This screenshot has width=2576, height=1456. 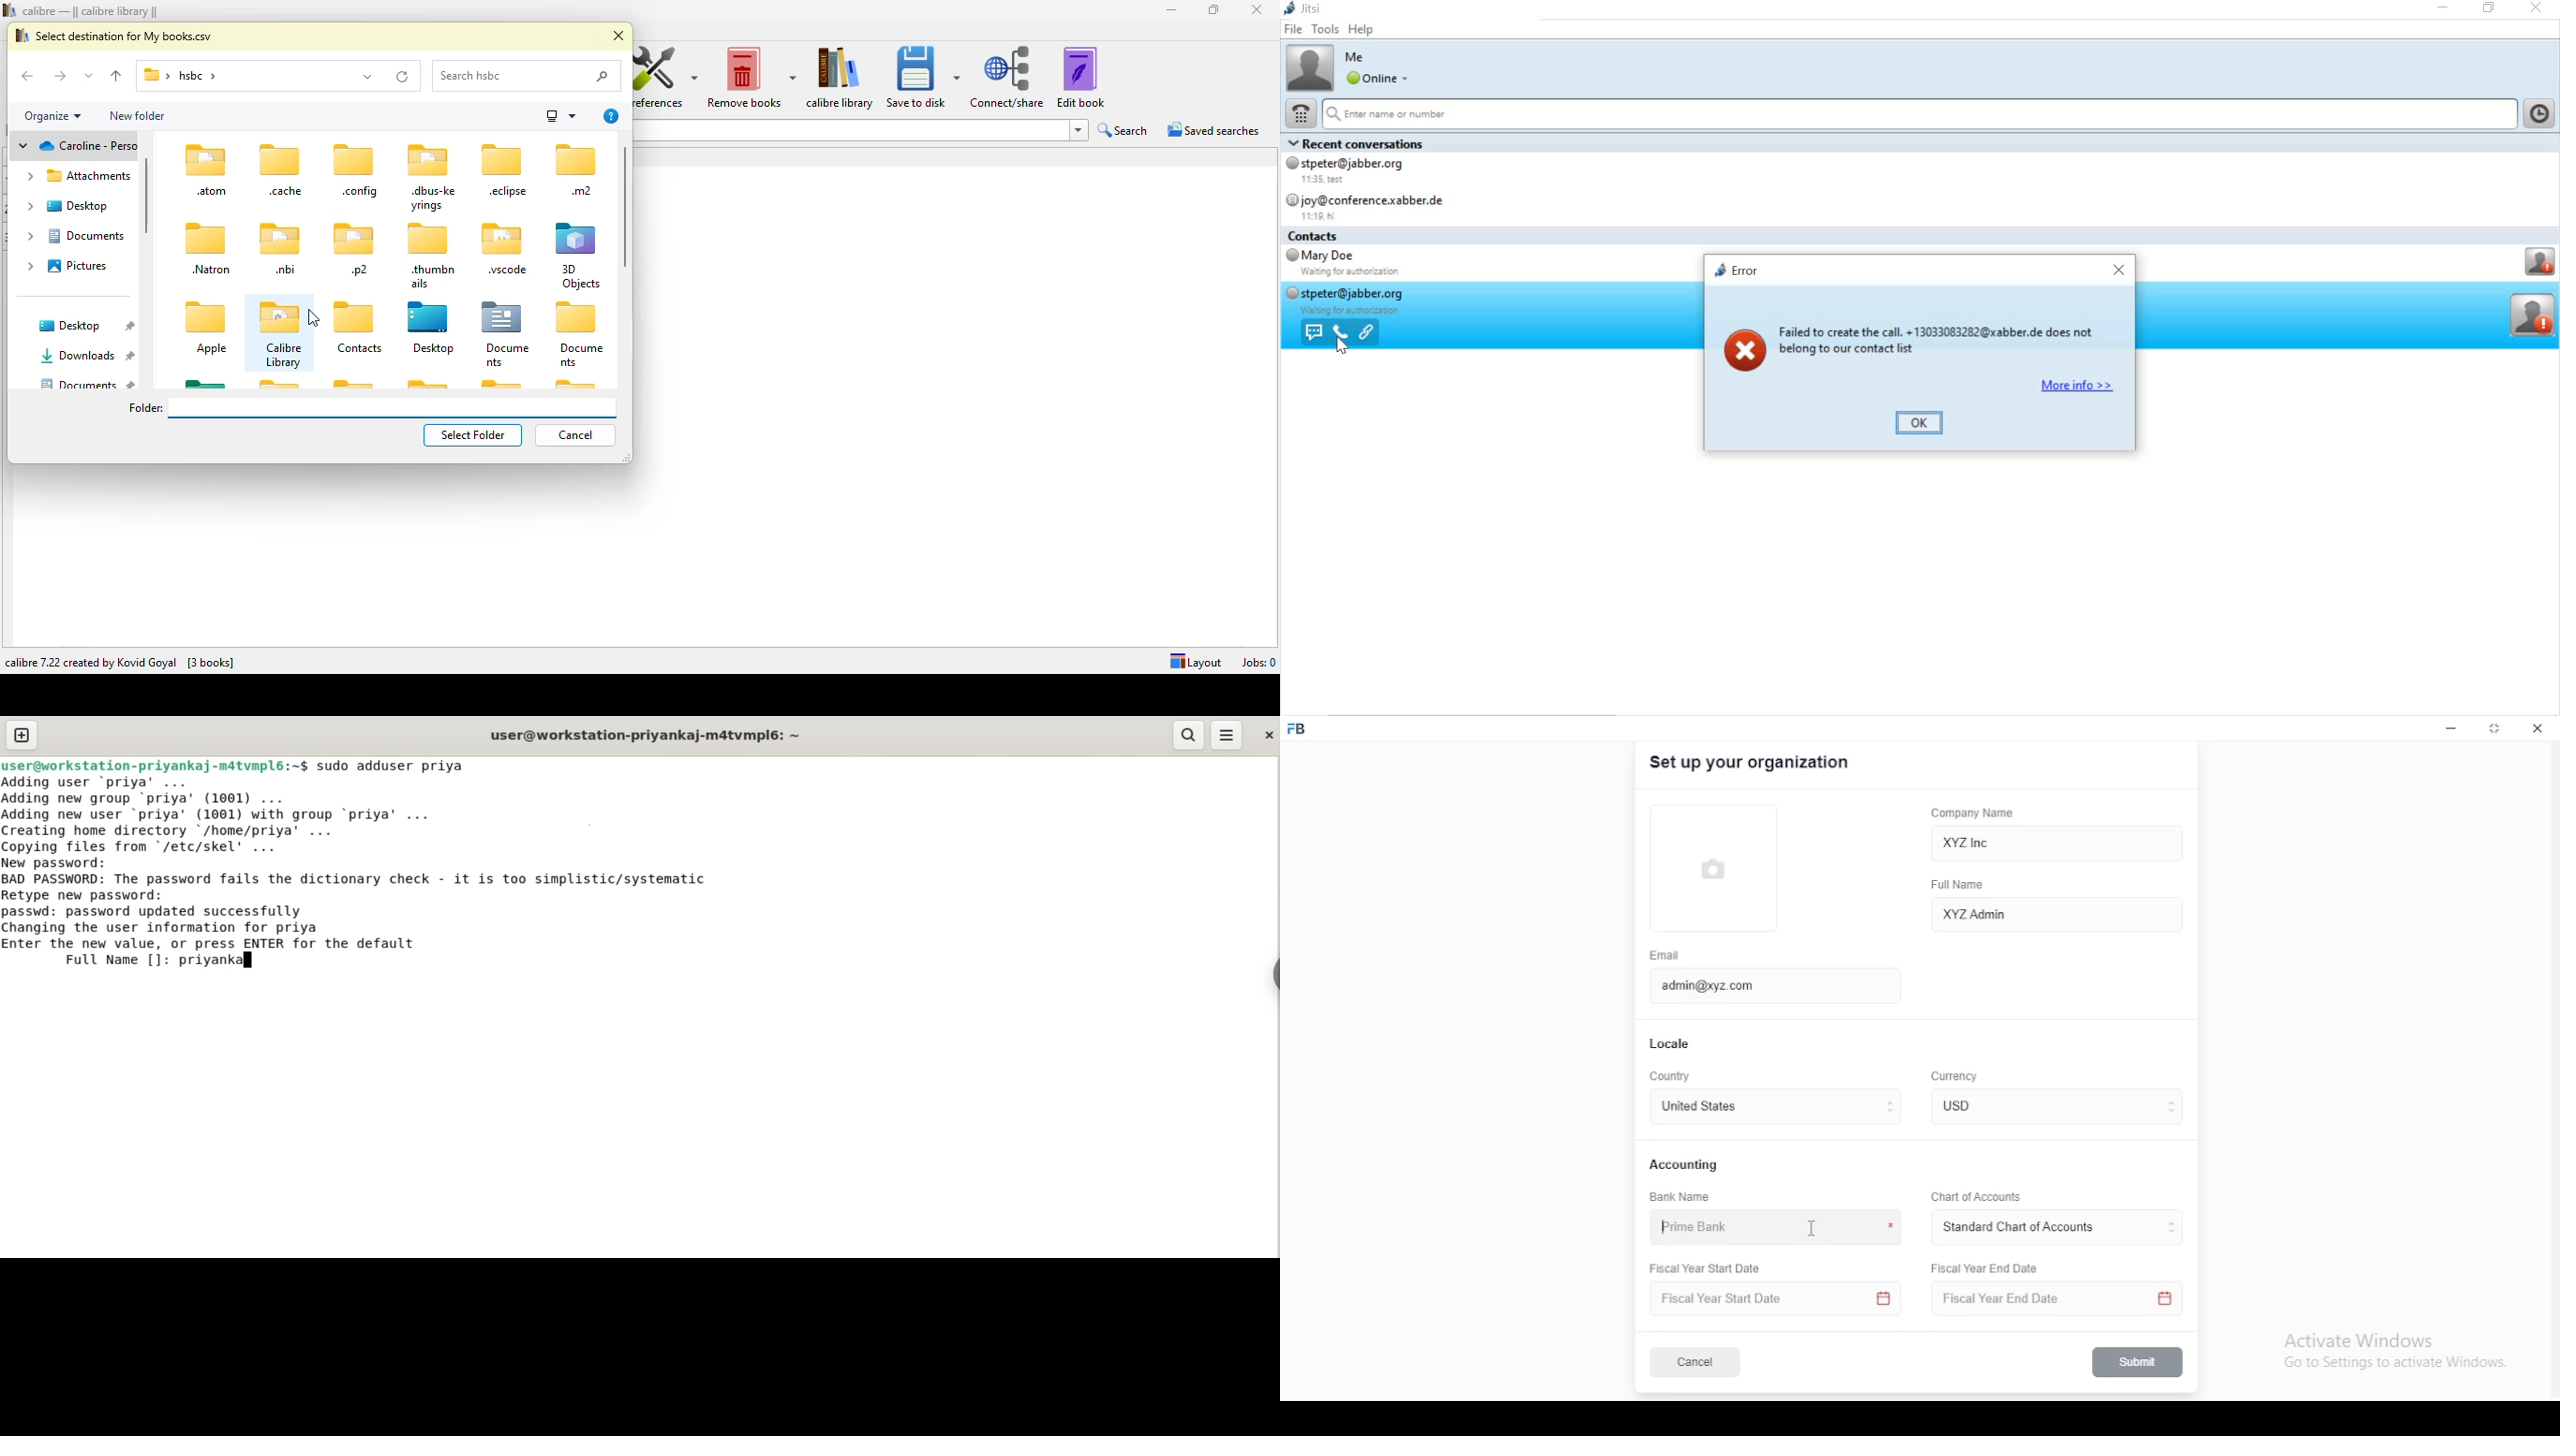 I want to click on back, so click(x=30, y=77).